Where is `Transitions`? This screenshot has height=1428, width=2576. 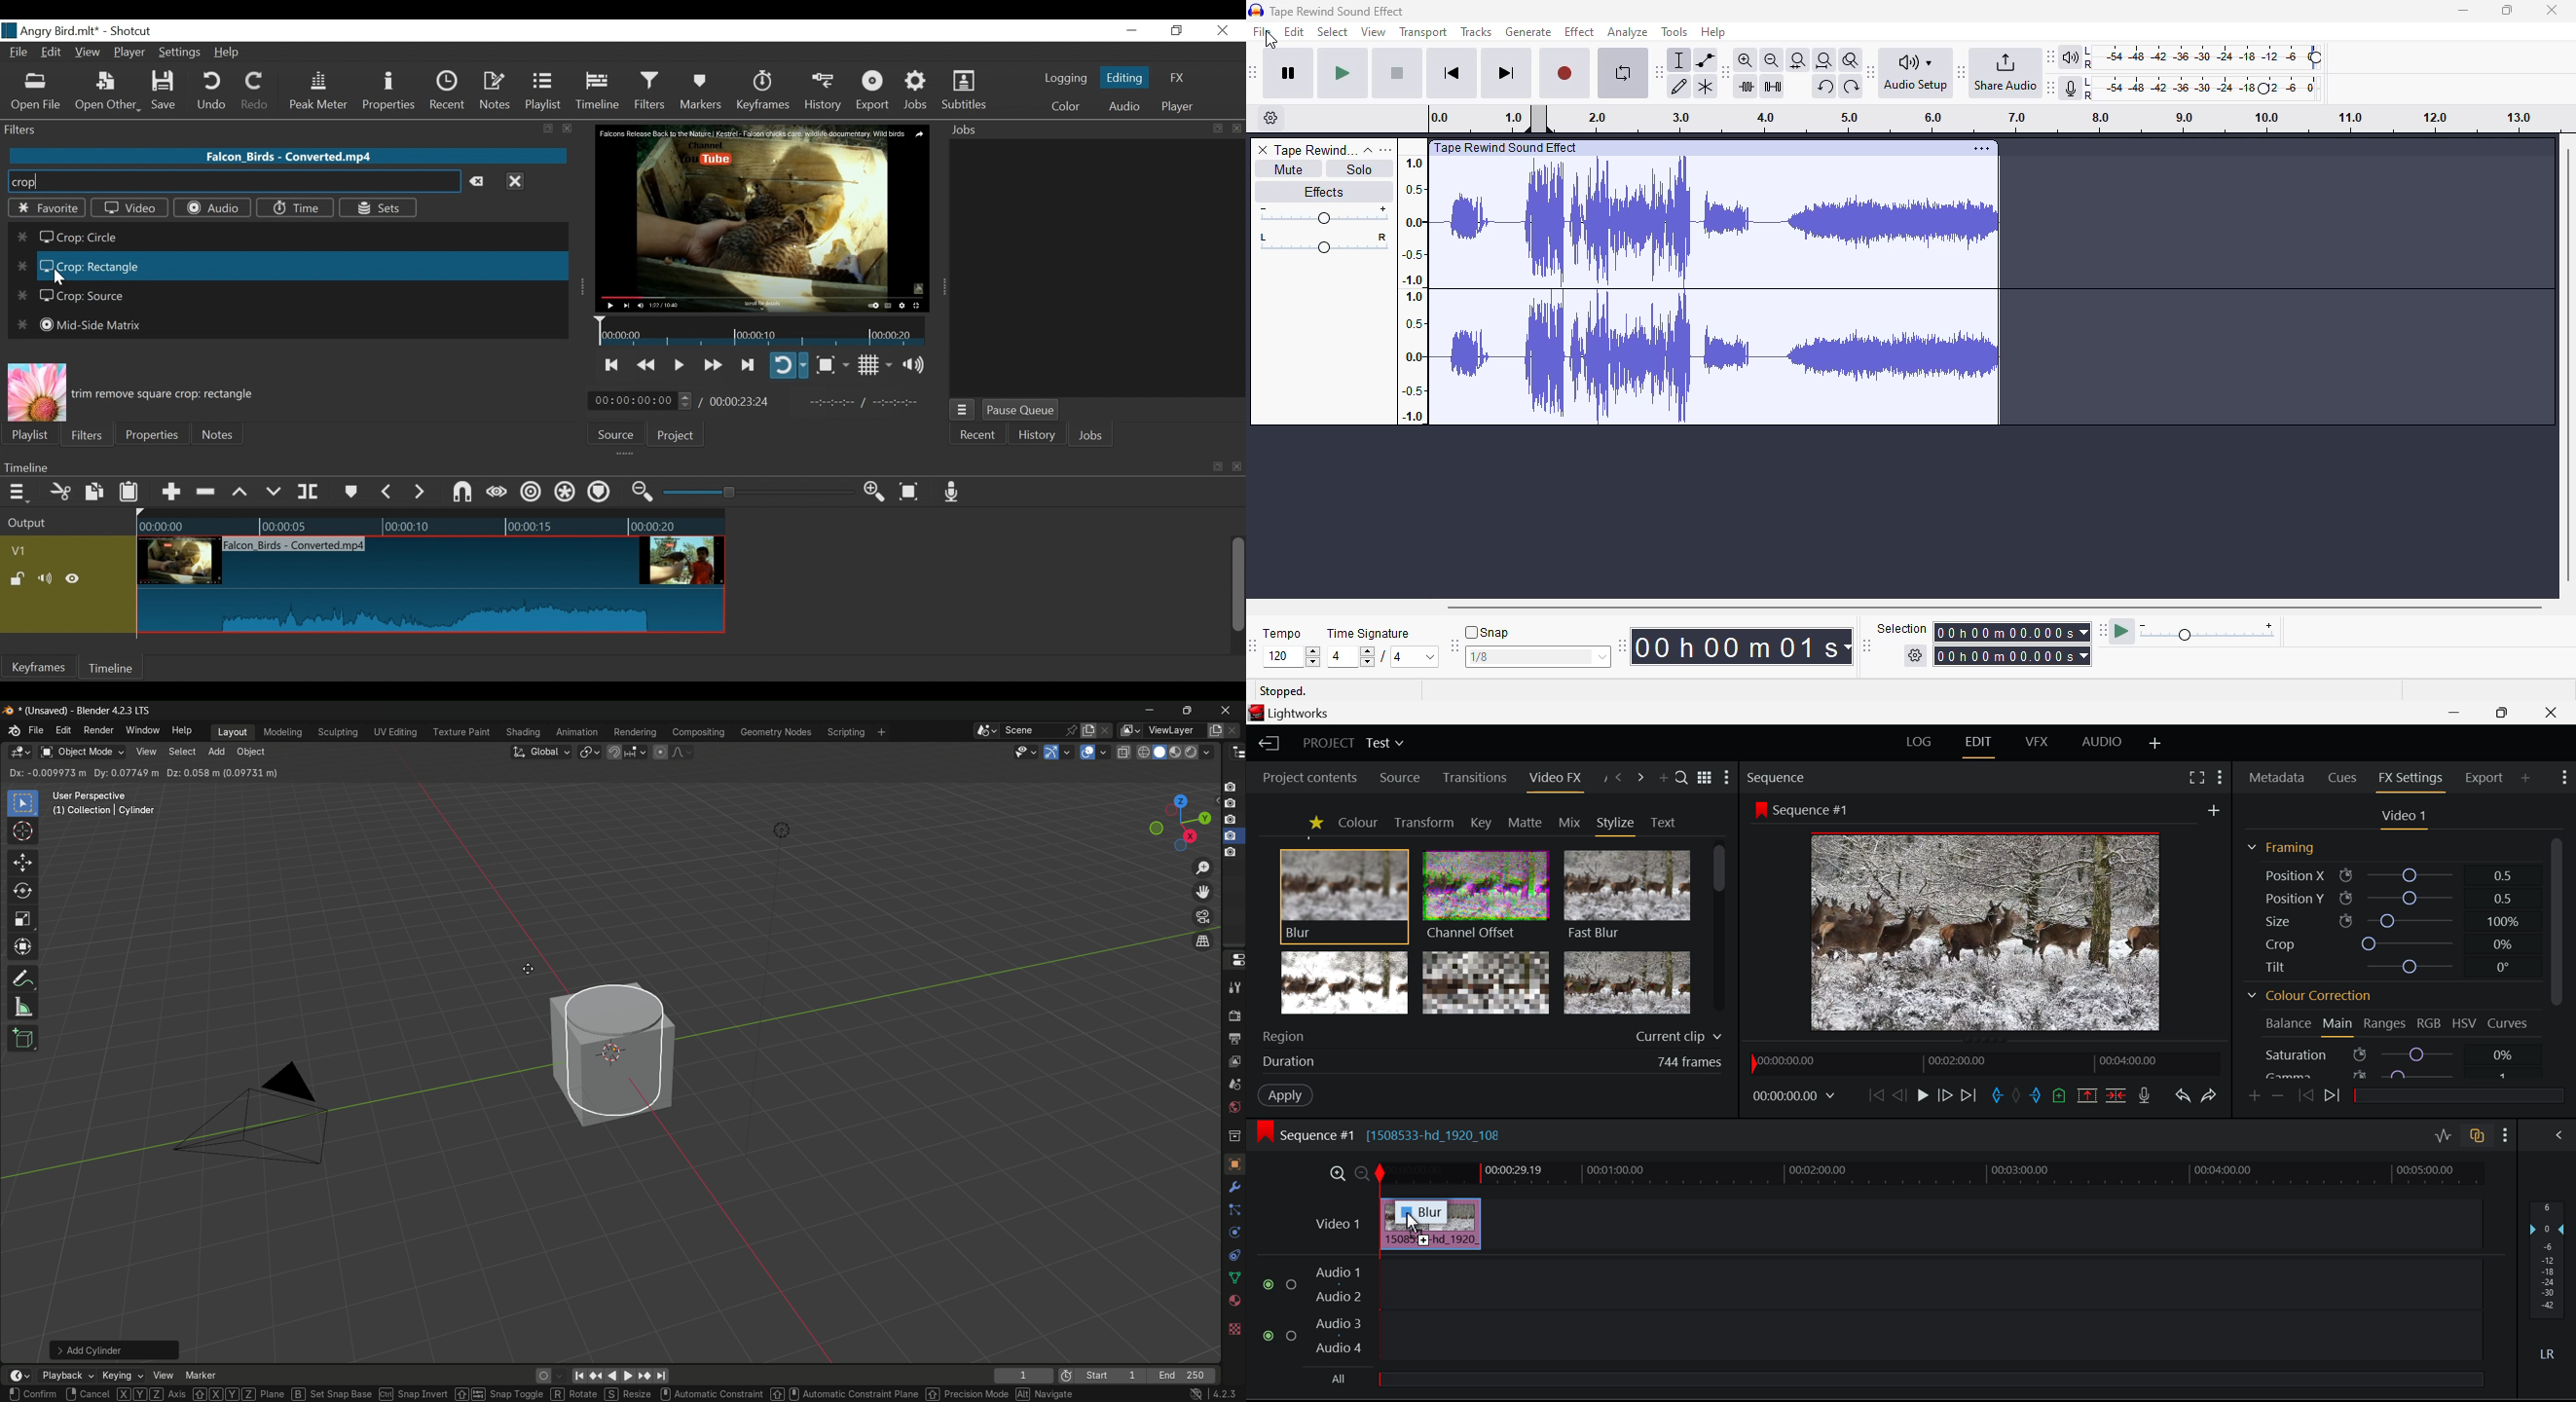
Transitions is located at coordinates (1473, 779).